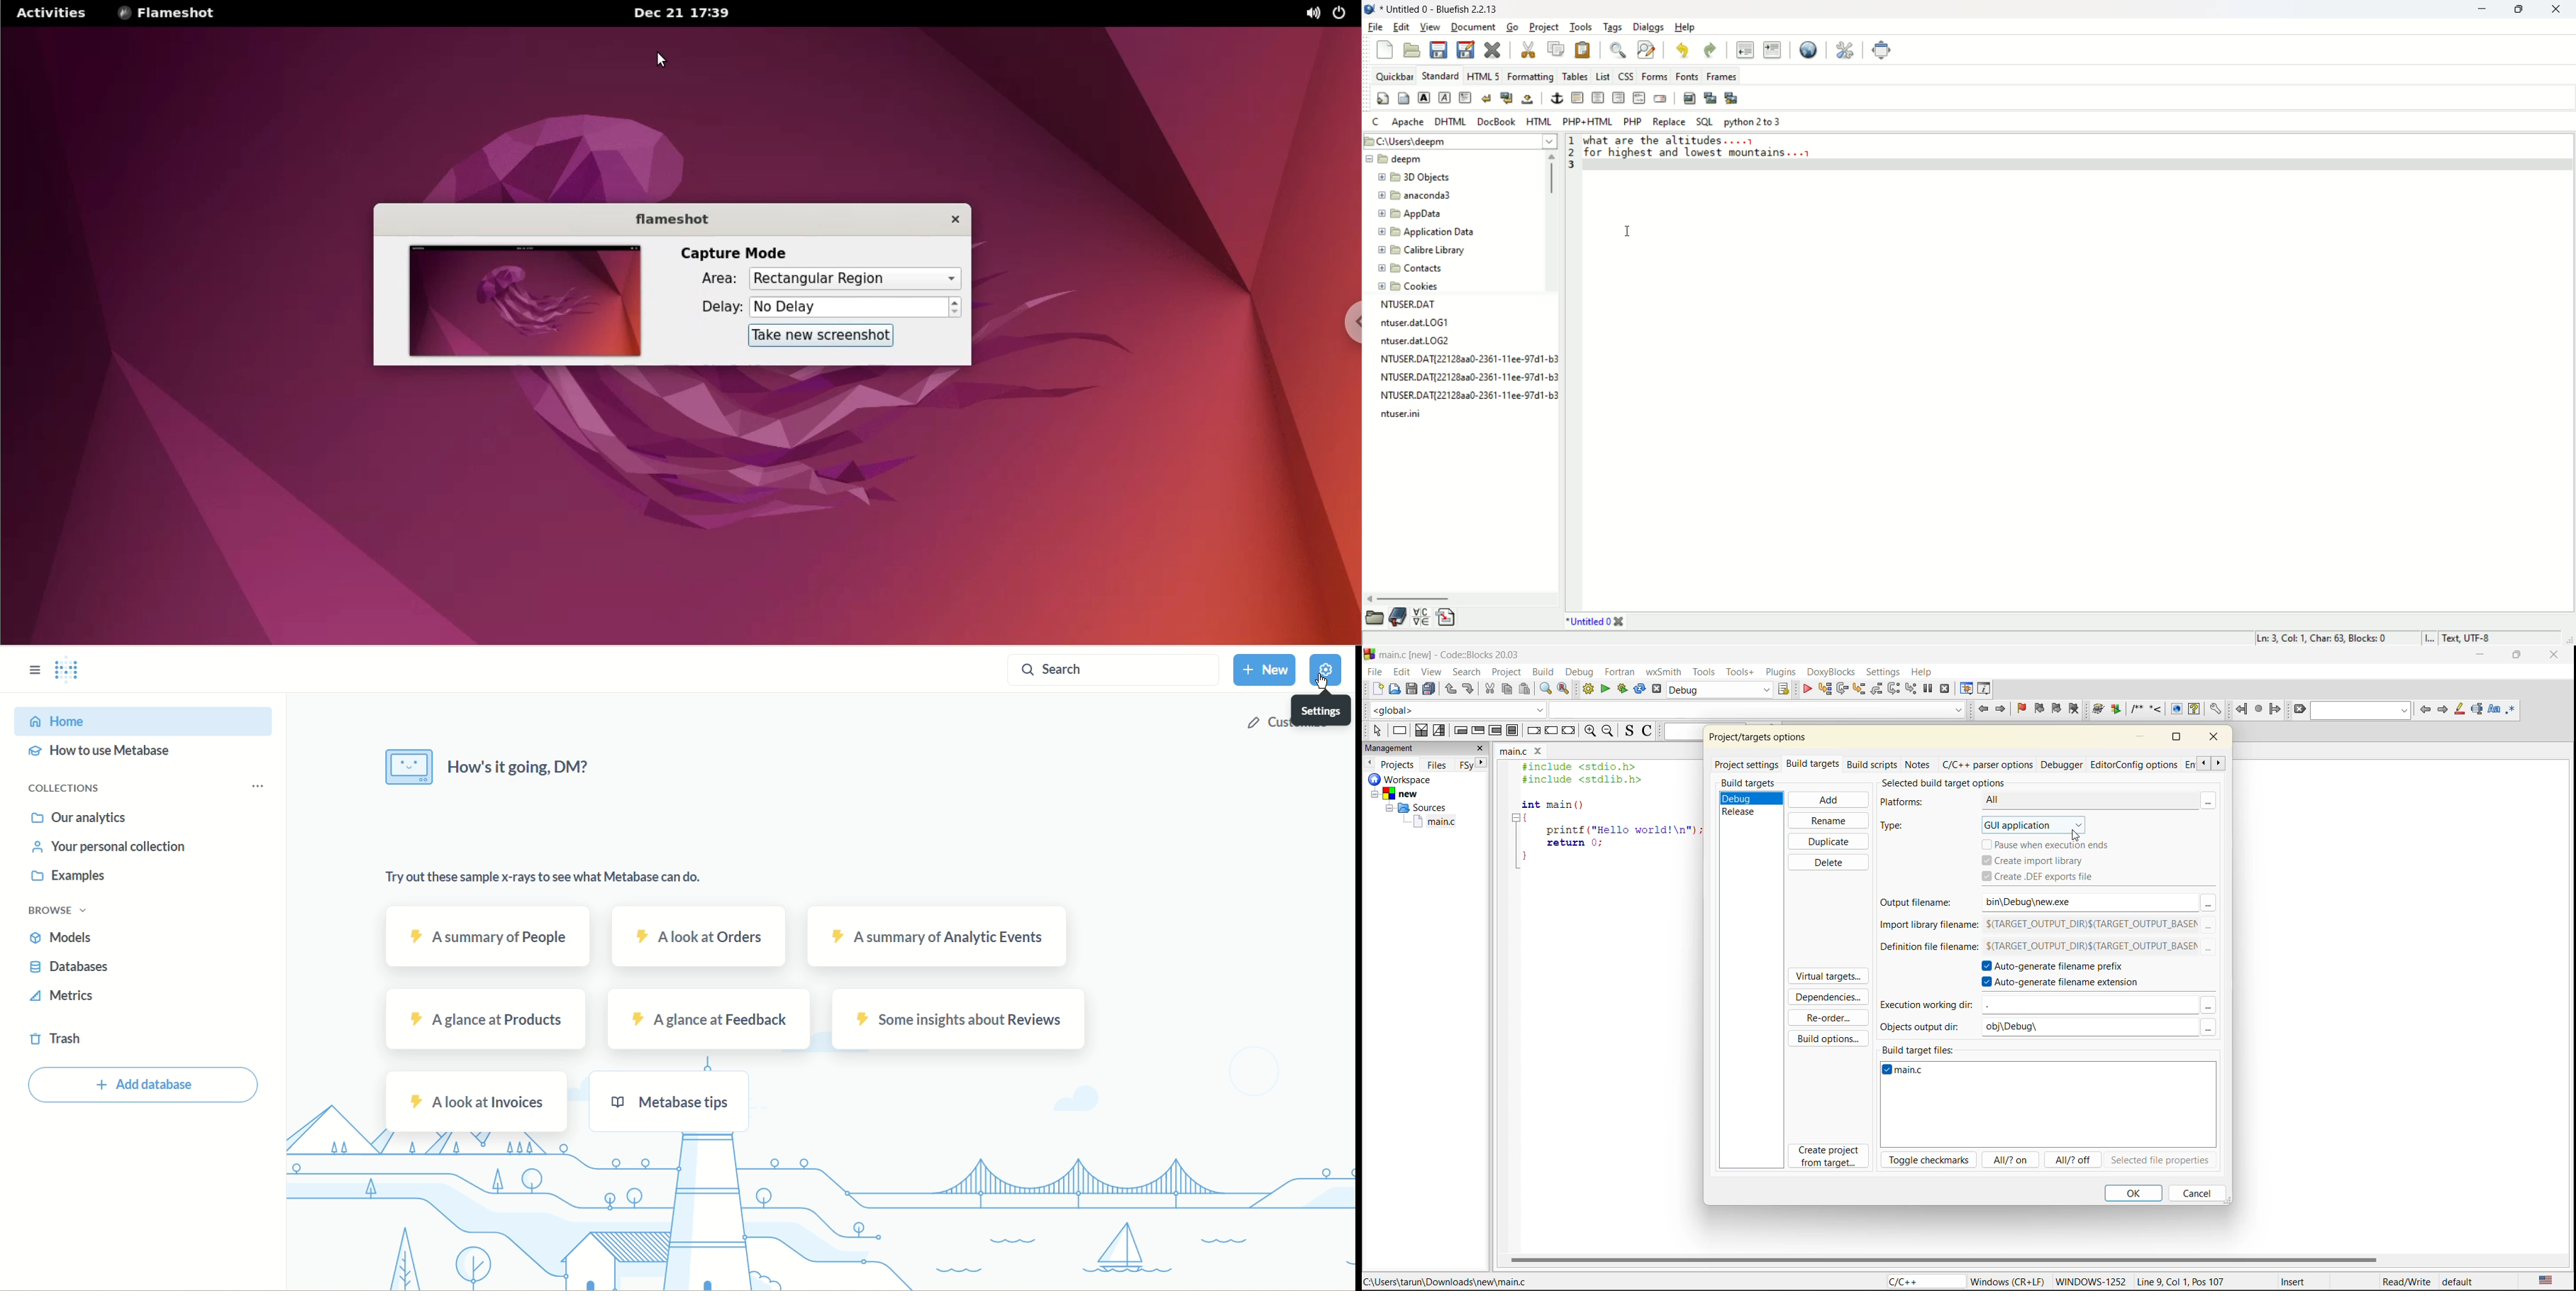  What do you see at coordinates (2301, 710) in the screenshot?
I see `clear` at bounding box center [2301, 710].